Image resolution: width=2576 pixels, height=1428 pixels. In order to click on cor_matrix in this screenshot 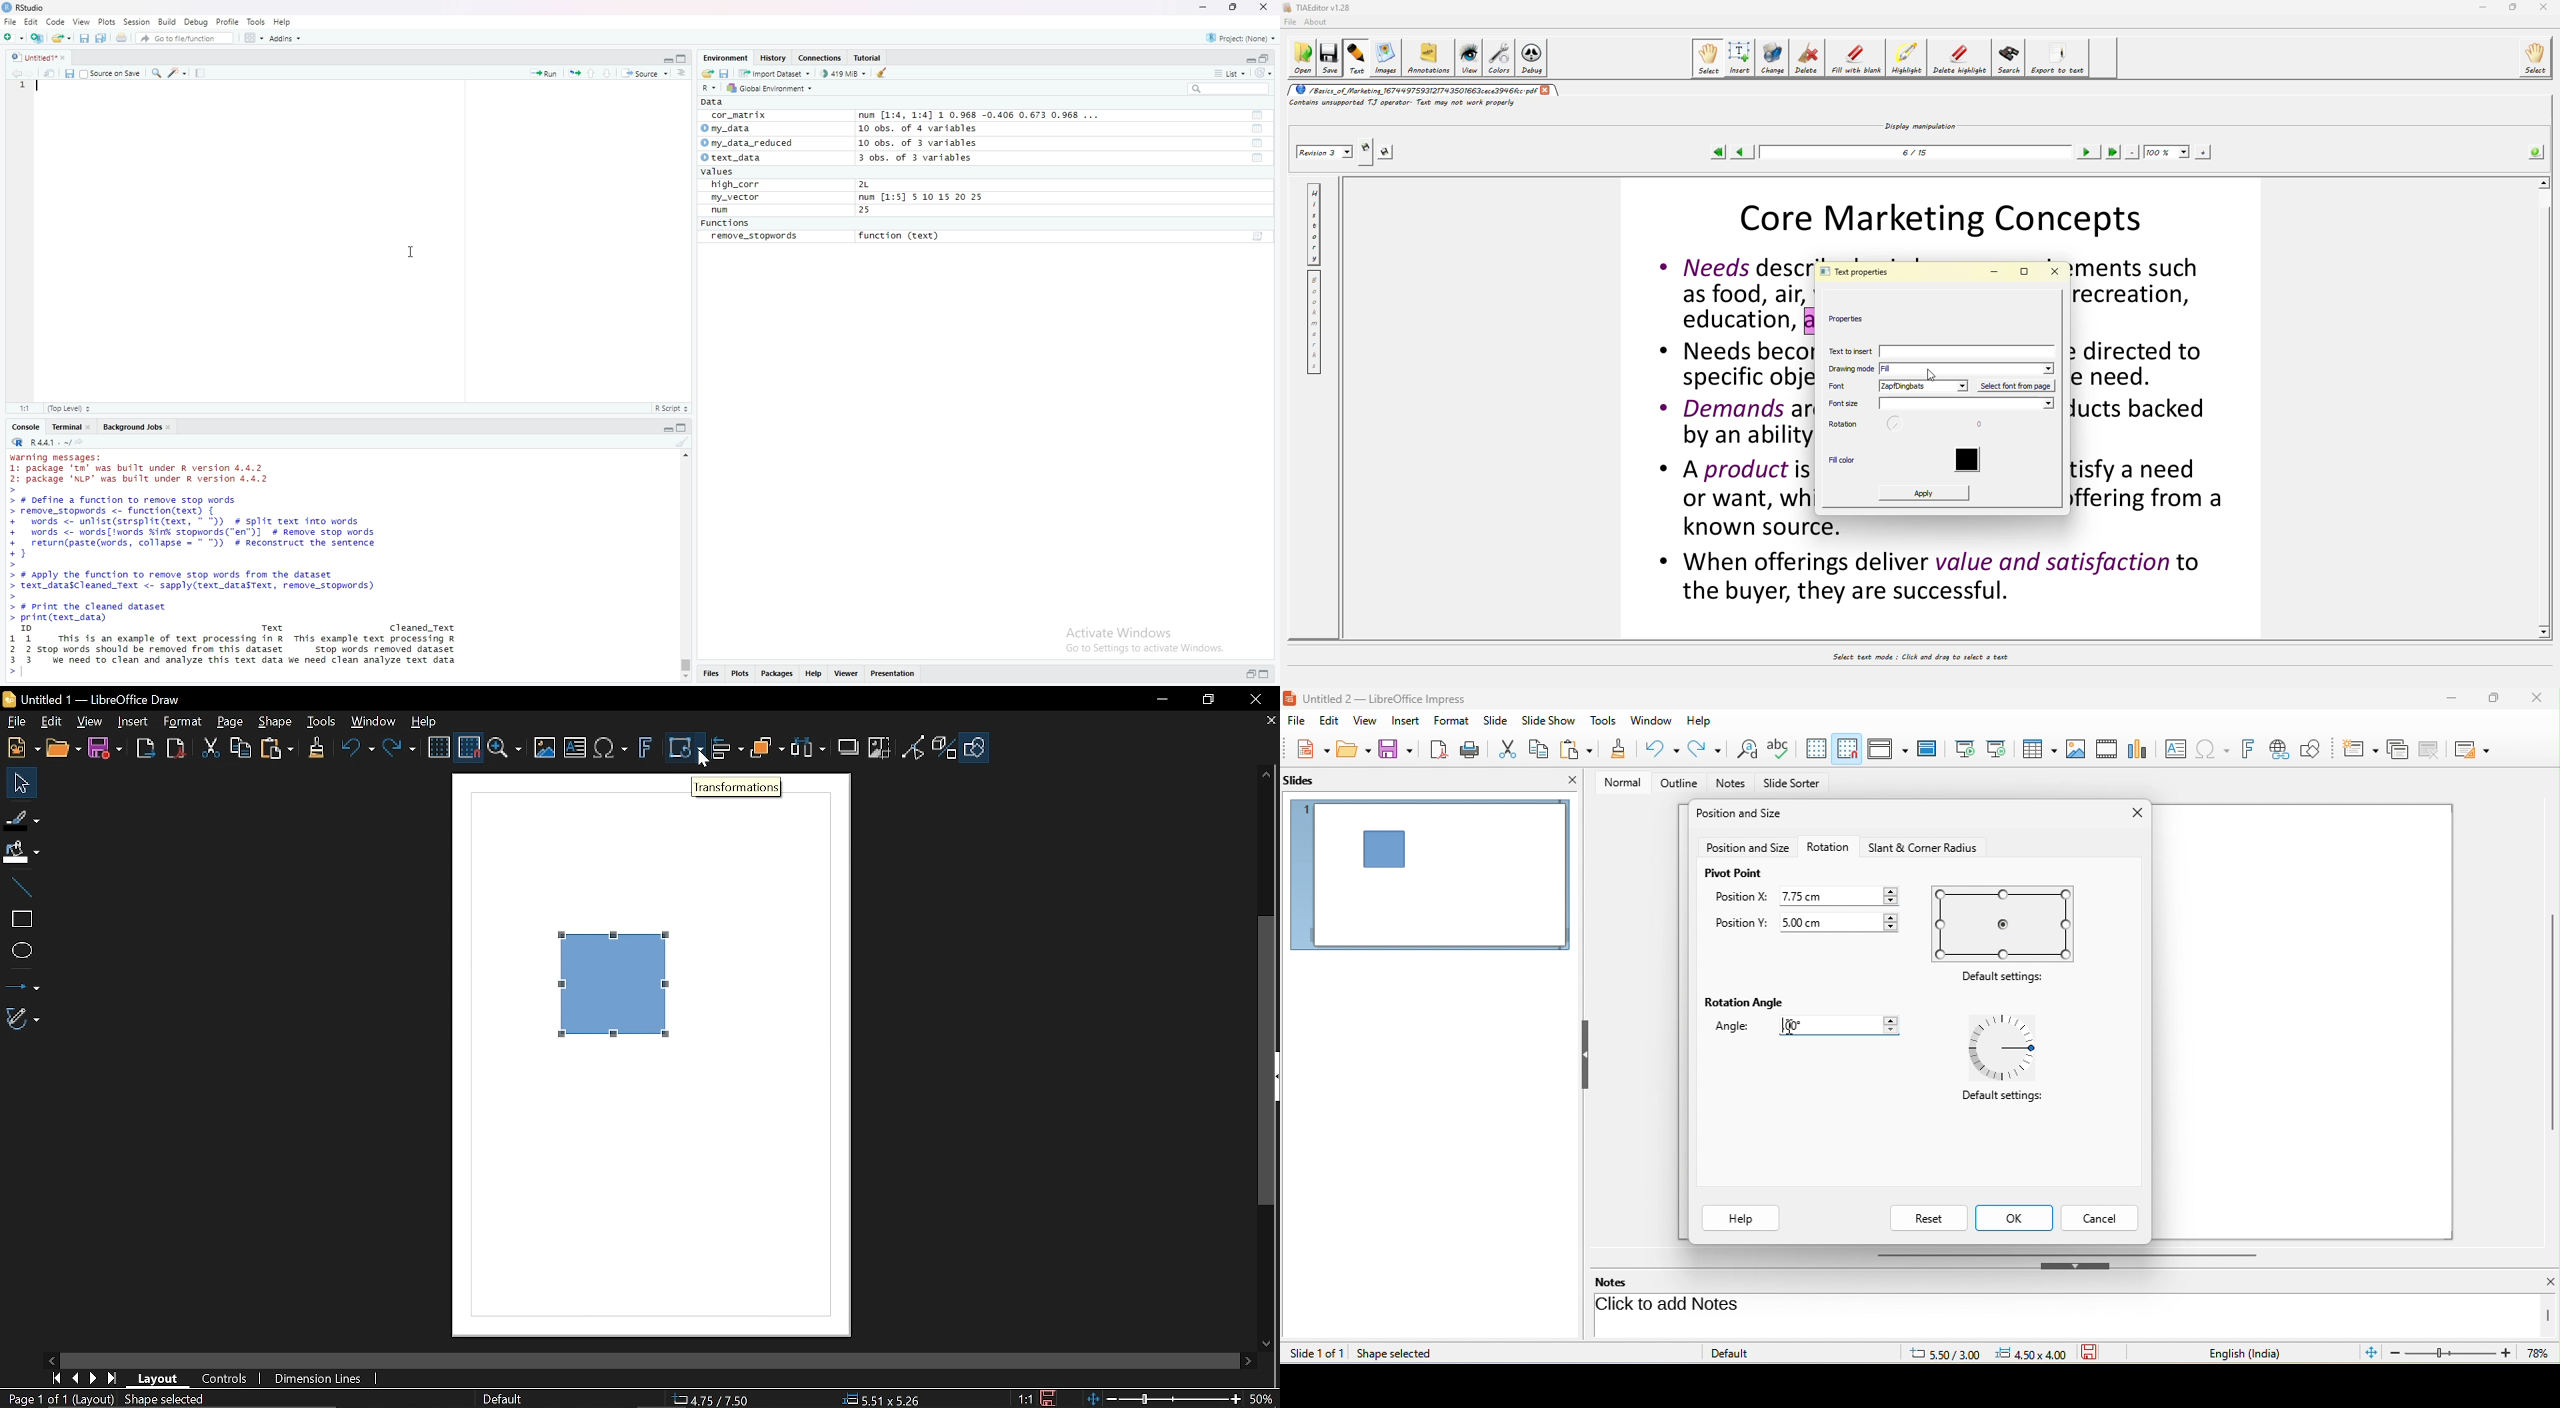, I will do `click(740, 116)`.